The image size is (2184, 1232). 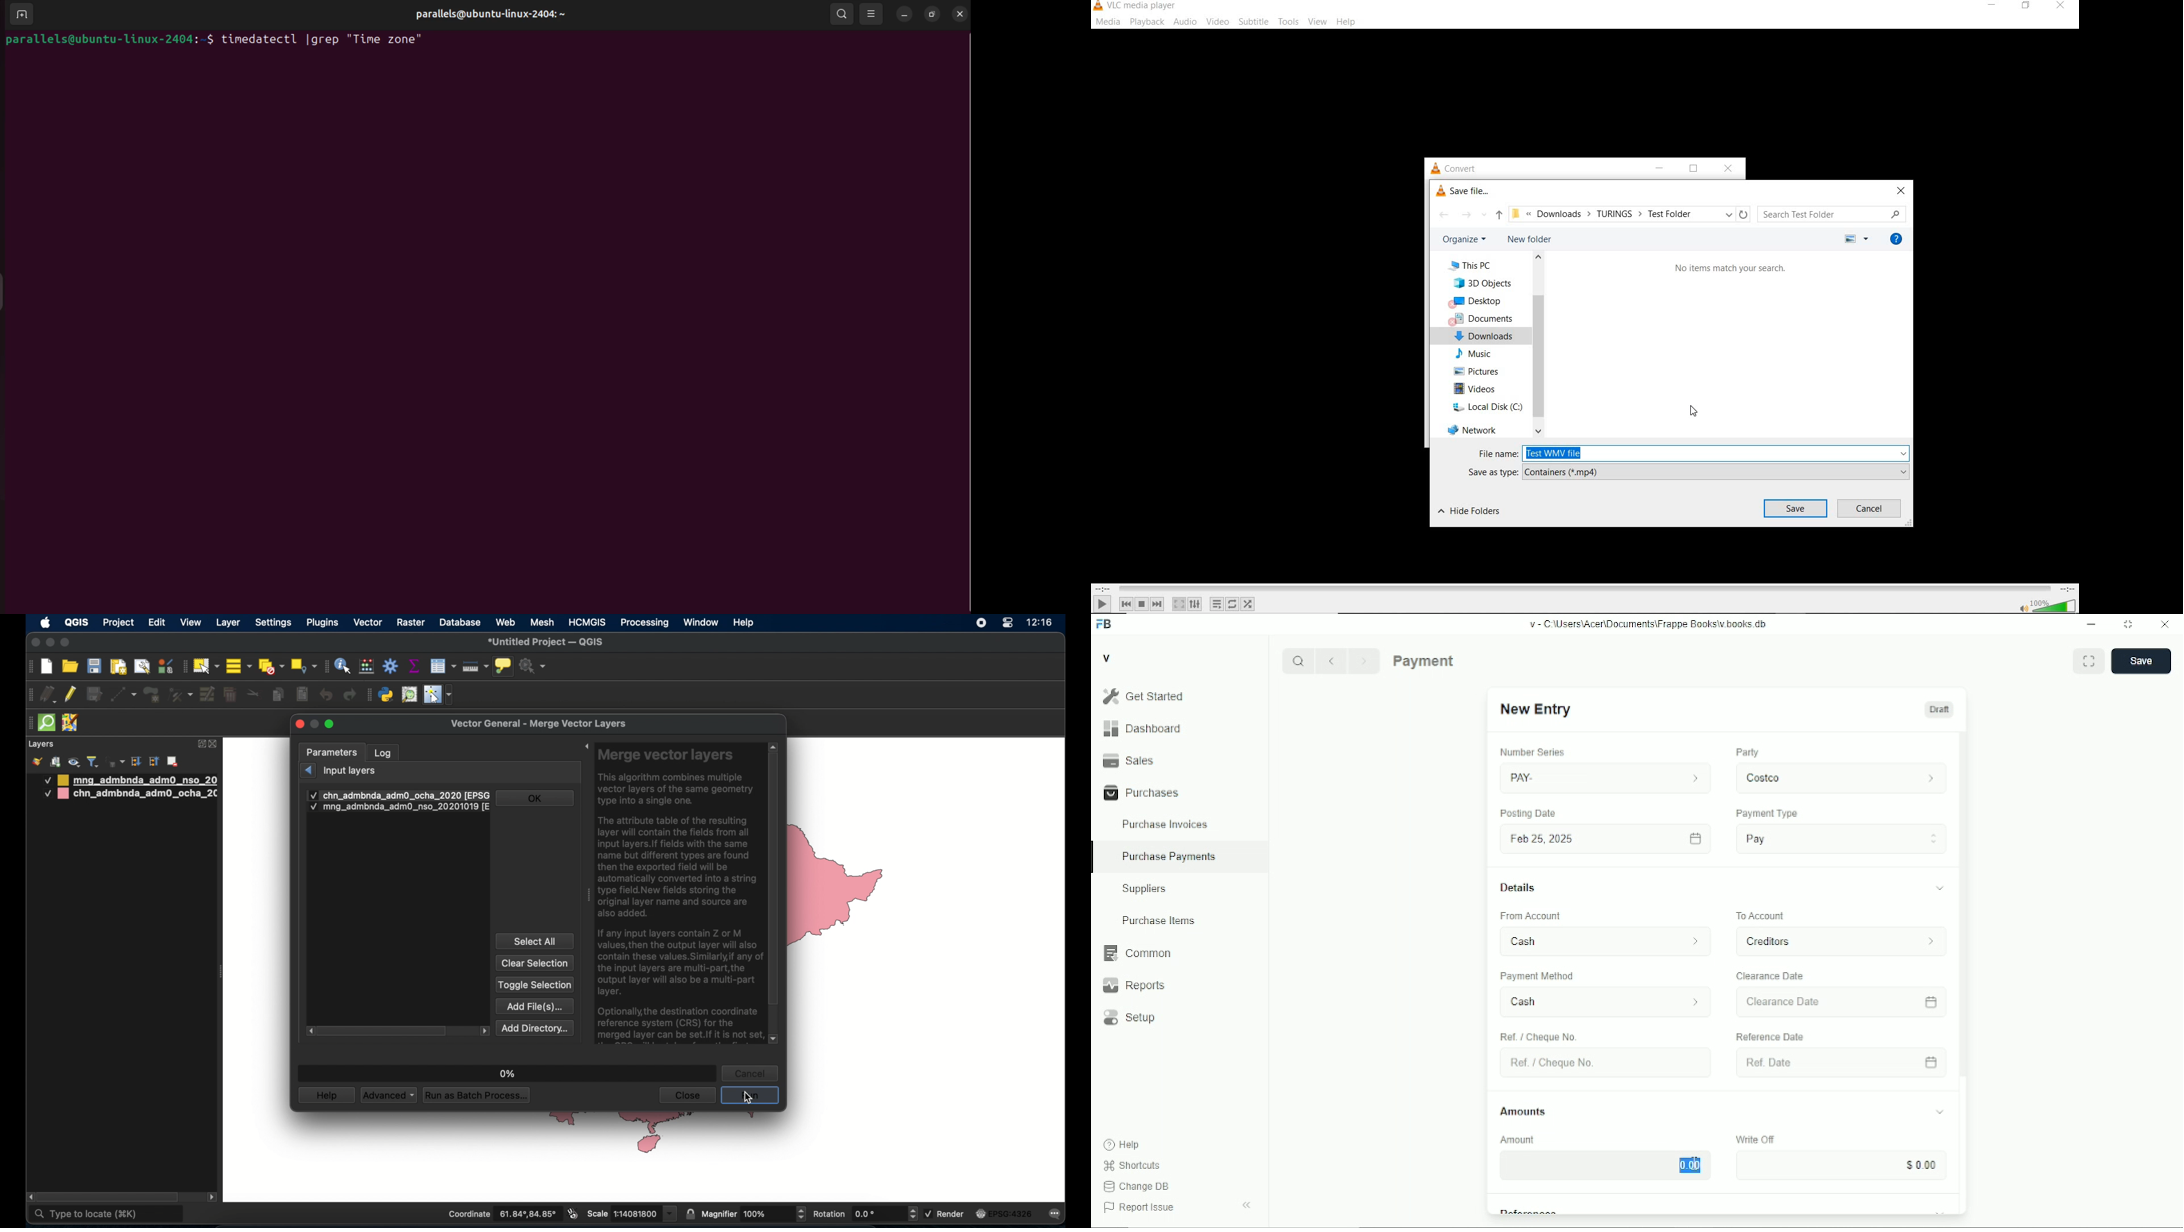 What do you see at coordinates (1180, 953) in the screenshot?
I see `Common` at bounding box center [1180, 953].